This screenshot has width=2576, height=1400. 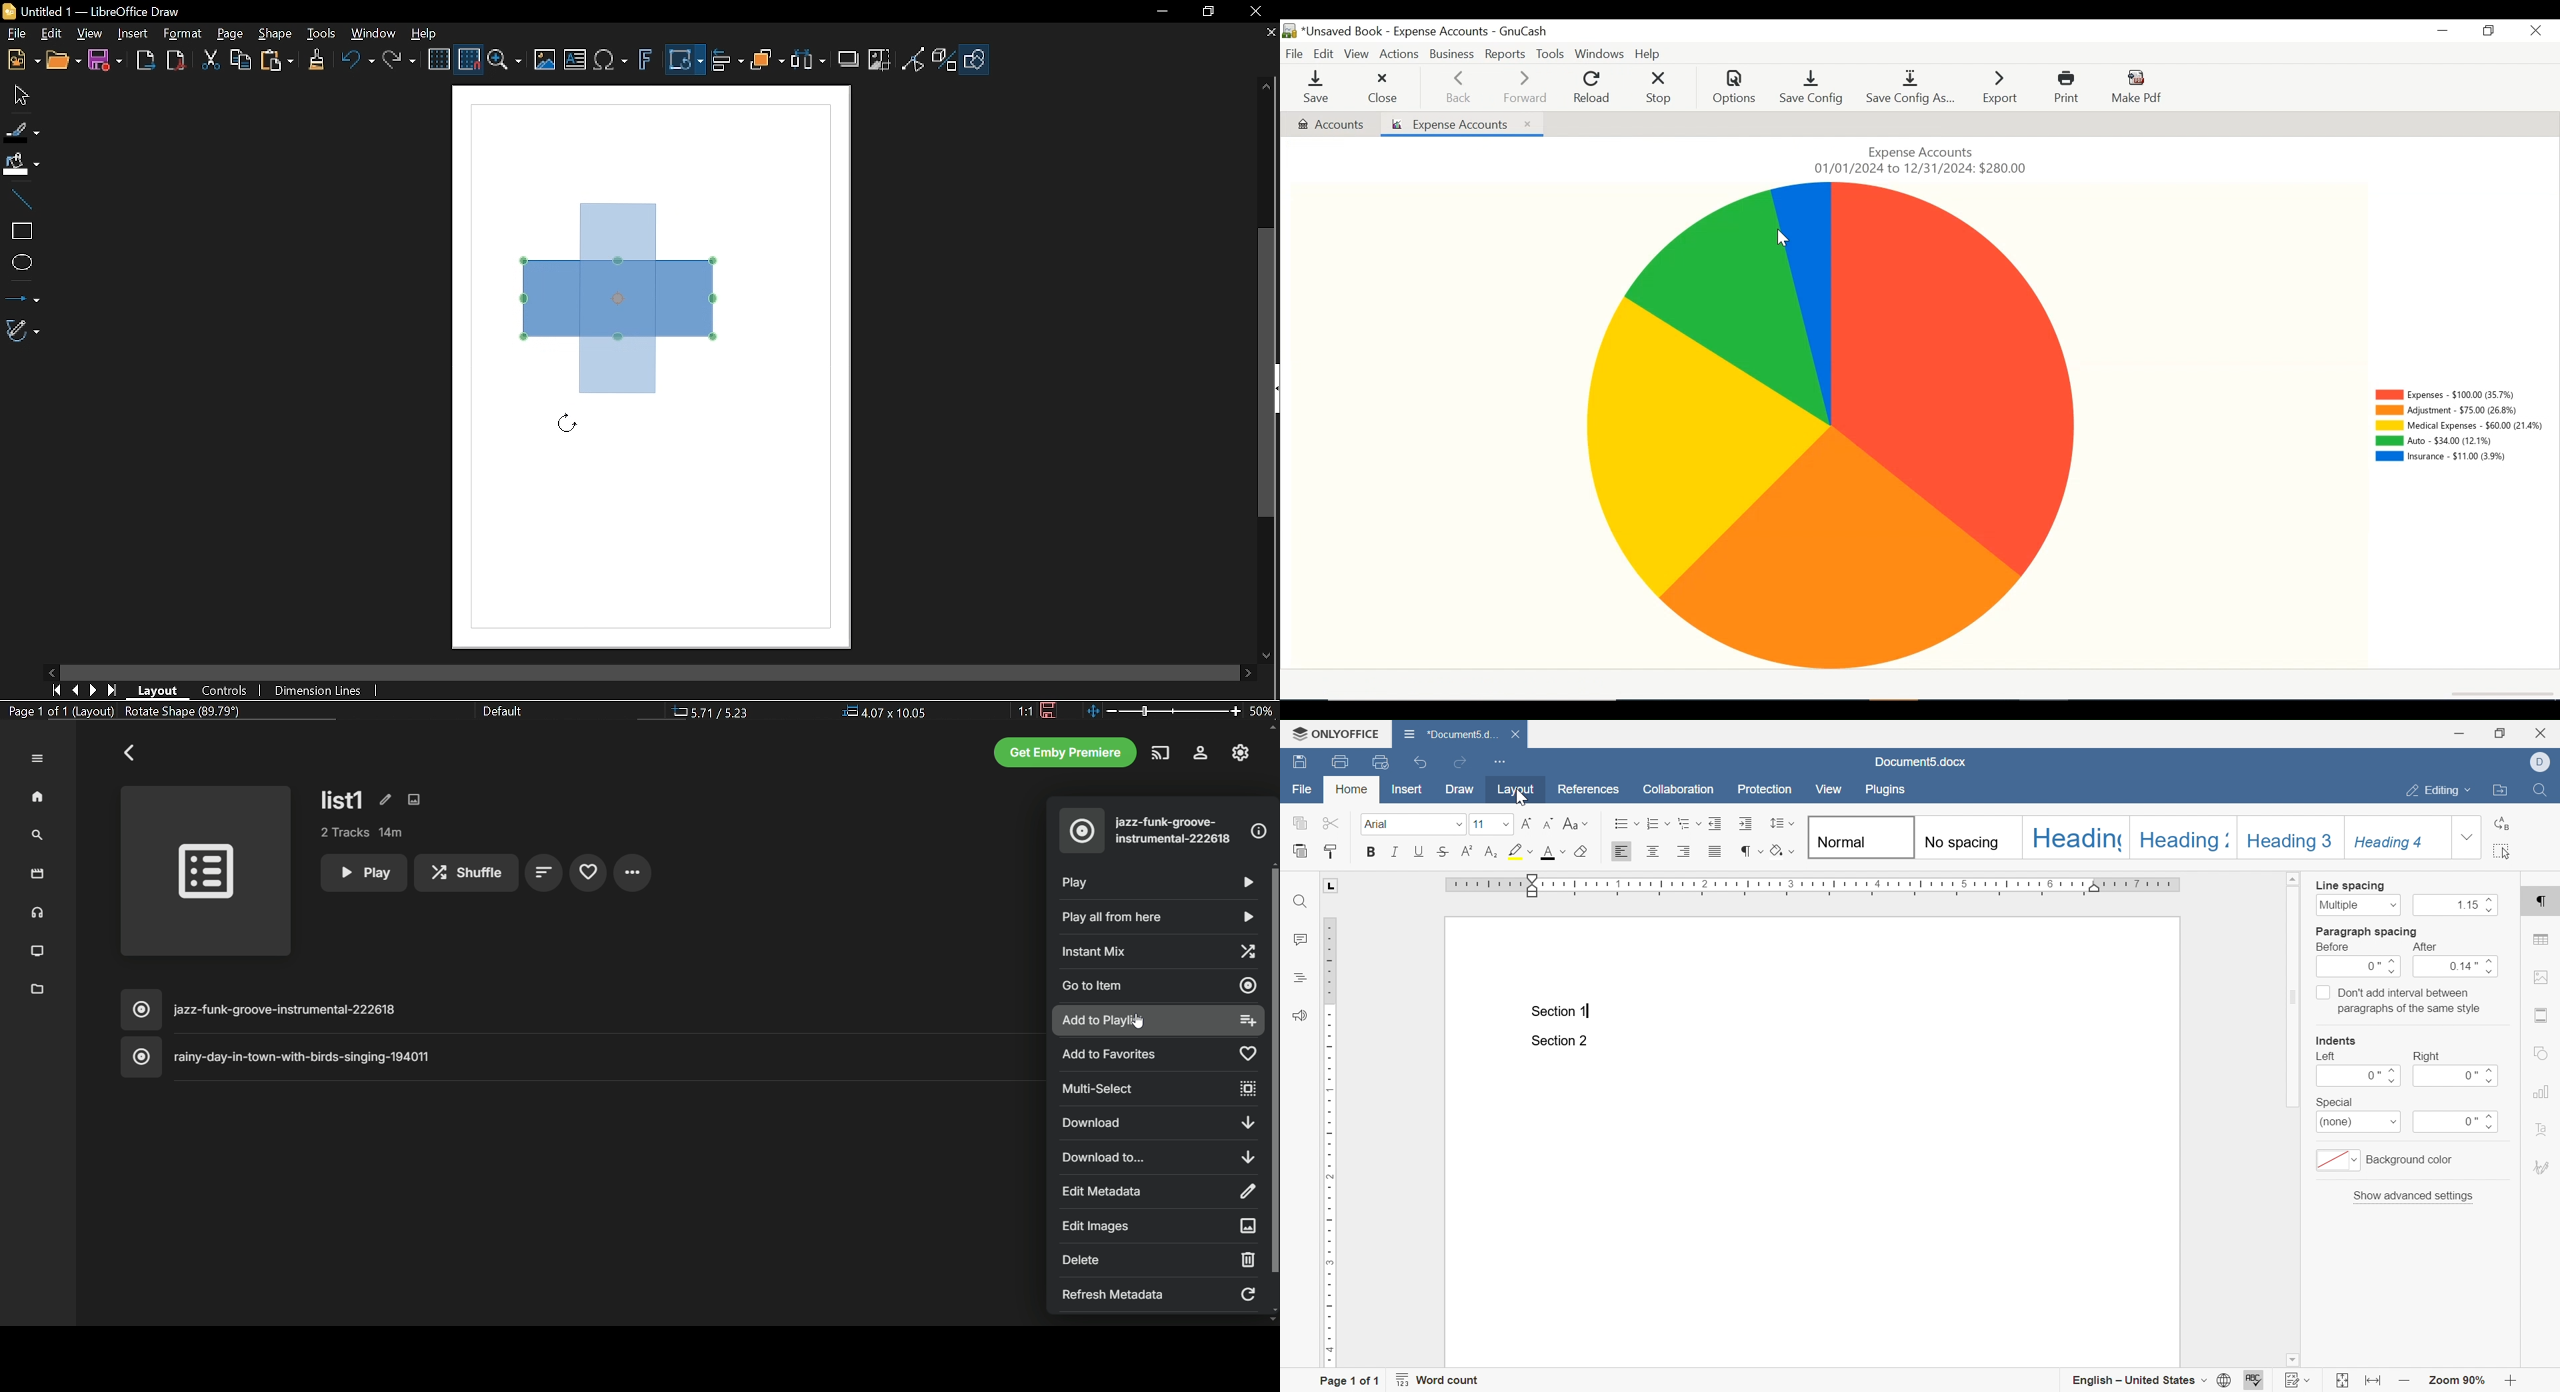 What do you see at coordinates (1919, 762) in the screenshot?
I see `document5.docx` at bounding box center [1919, 762].